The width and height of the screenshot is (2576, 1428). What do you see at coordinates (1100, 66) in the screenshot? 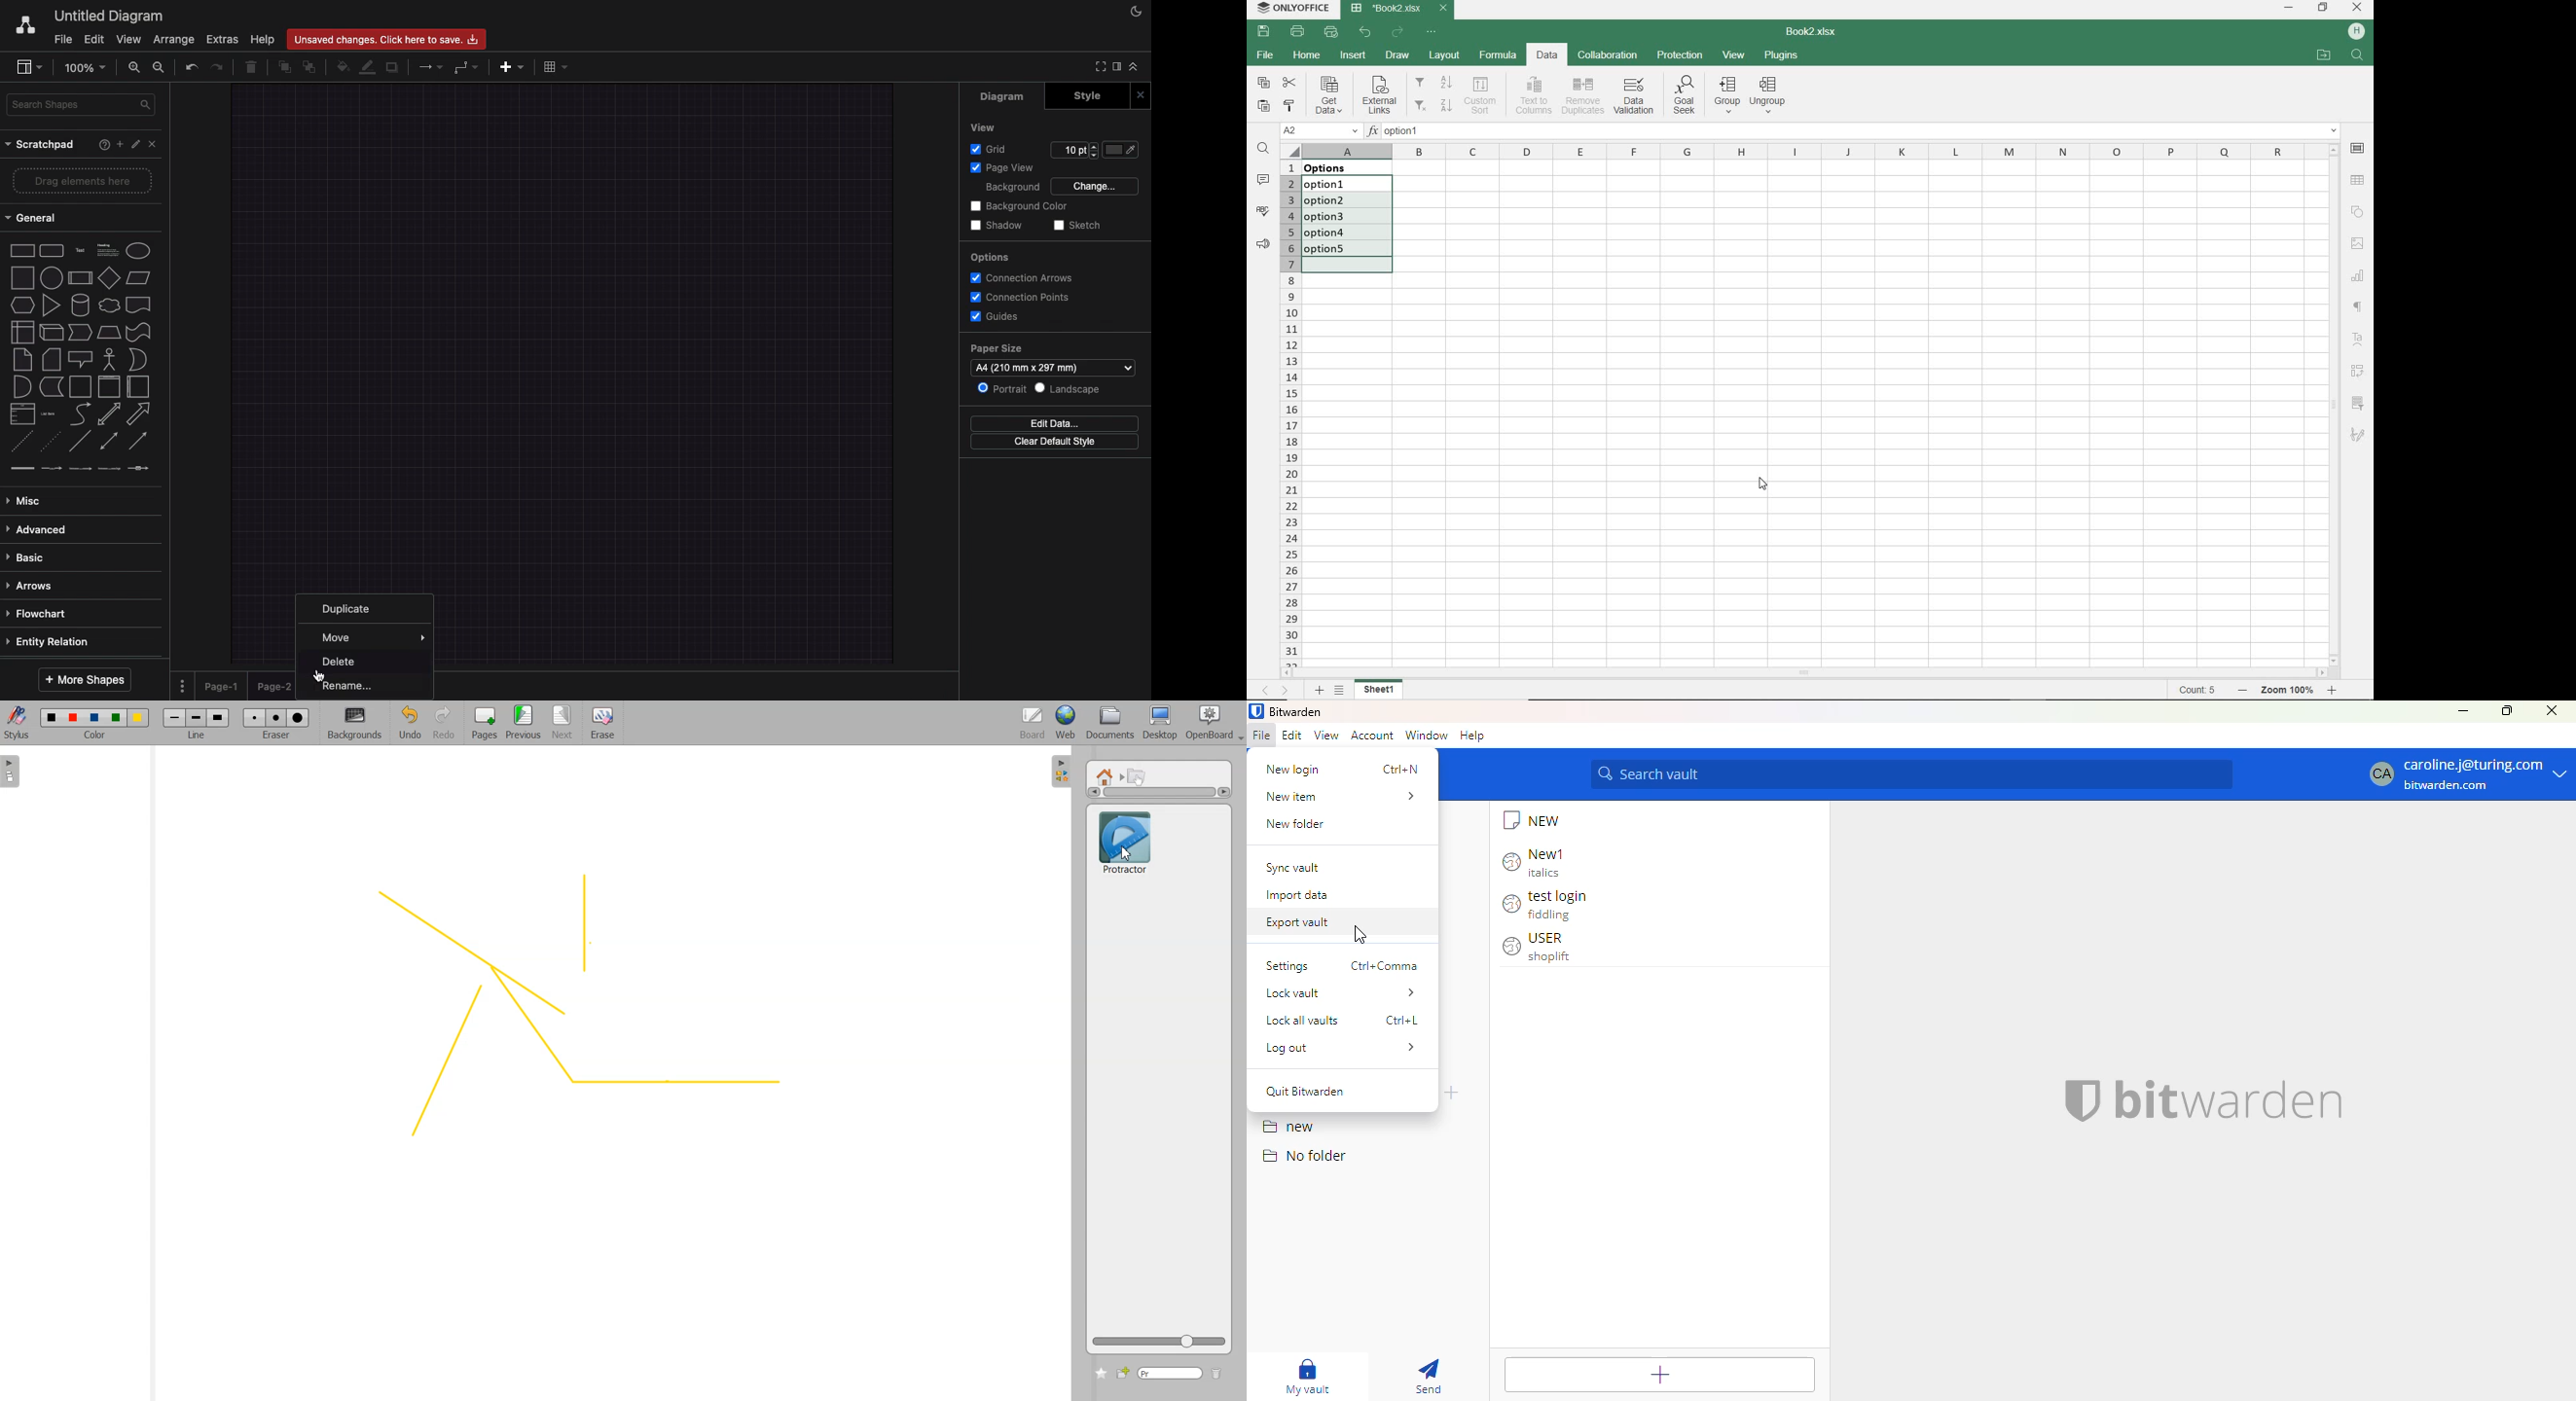
I see `Fullscreen` at bounding box center [1100, 66].